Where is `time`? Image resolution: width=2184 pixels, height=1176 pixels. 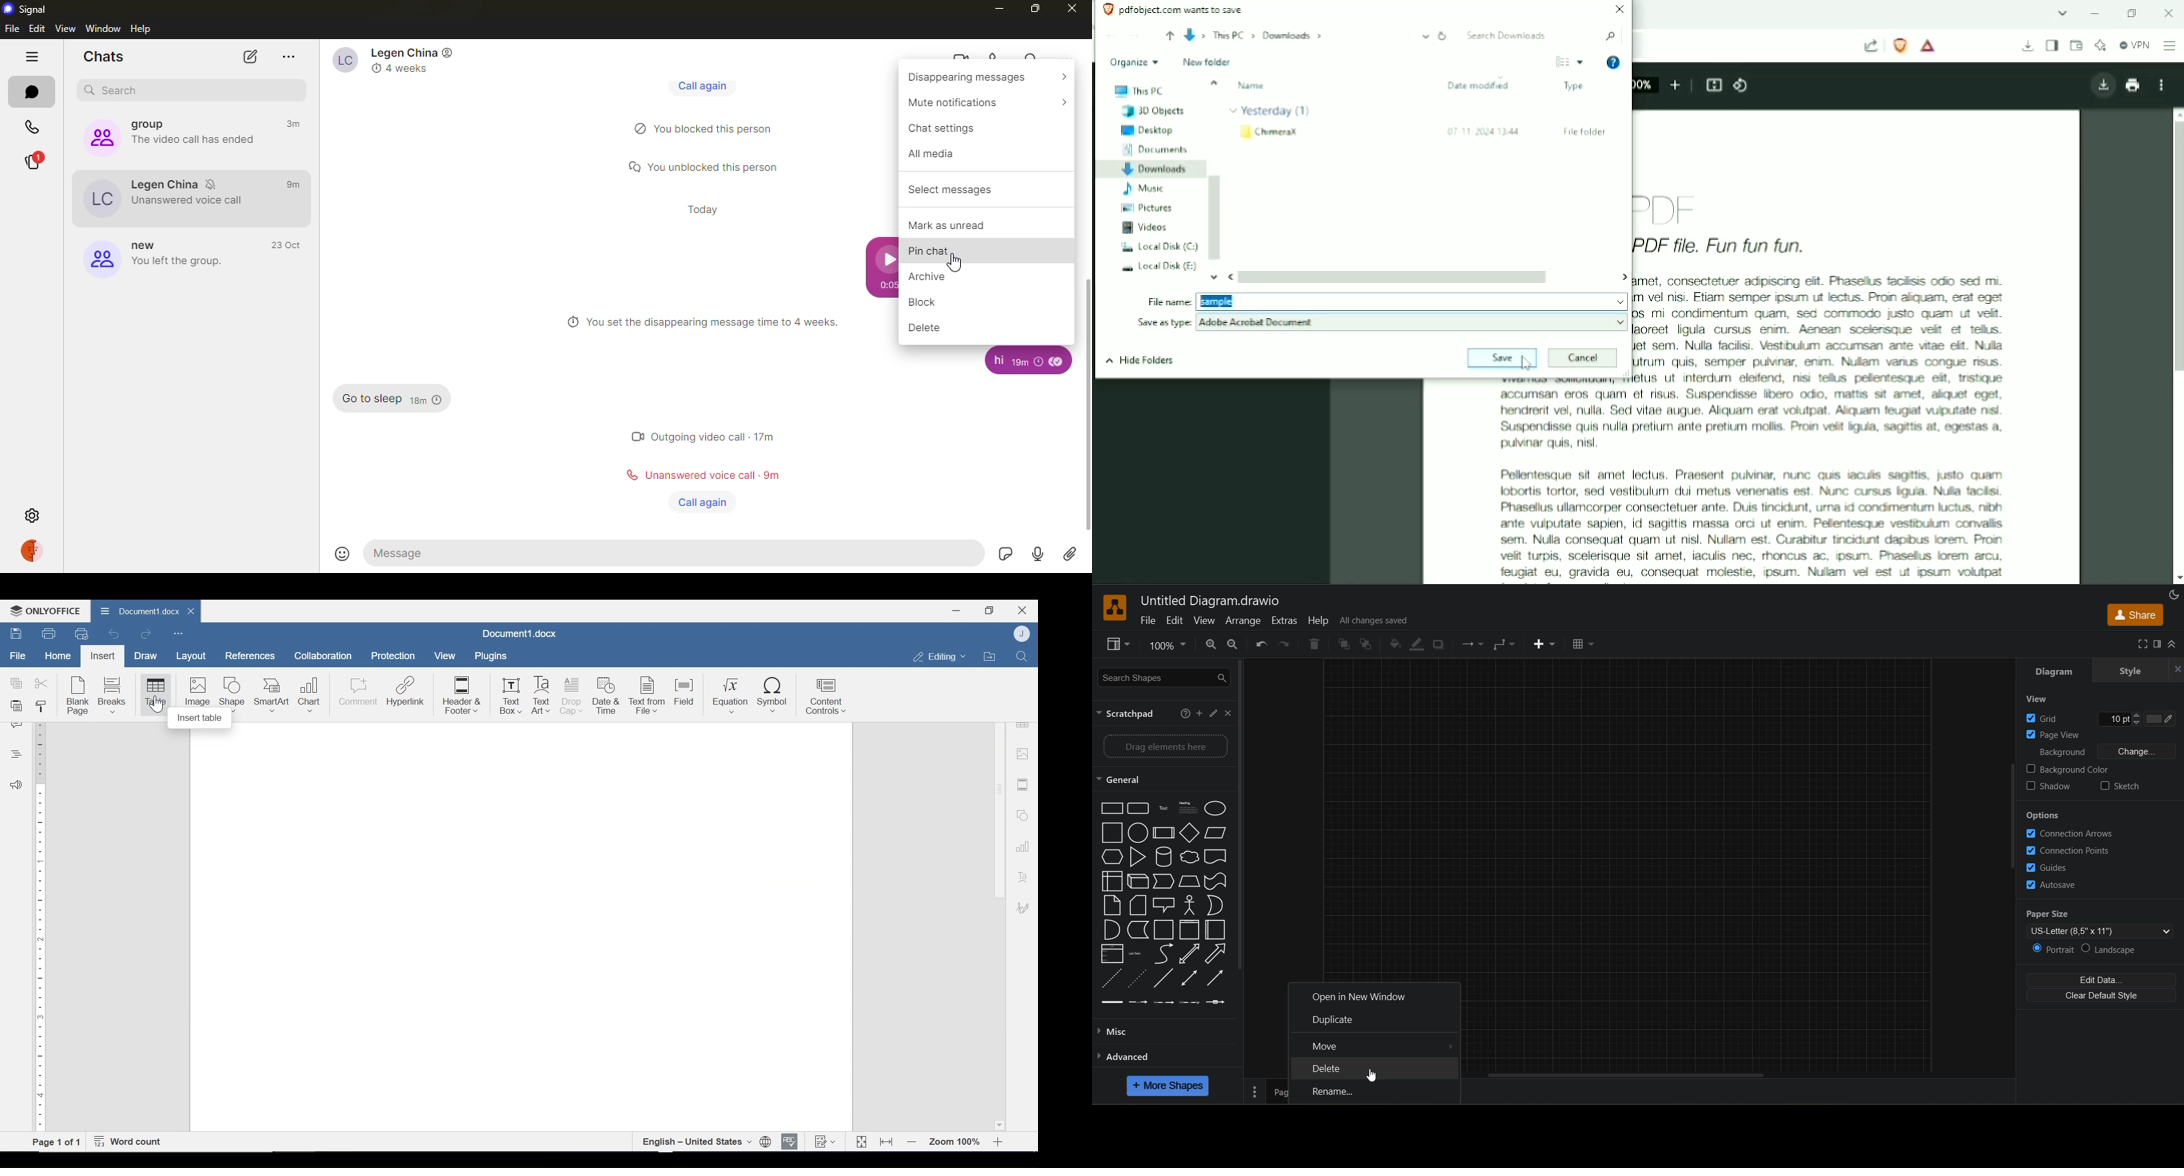
time is located at coordinates (767, 437).